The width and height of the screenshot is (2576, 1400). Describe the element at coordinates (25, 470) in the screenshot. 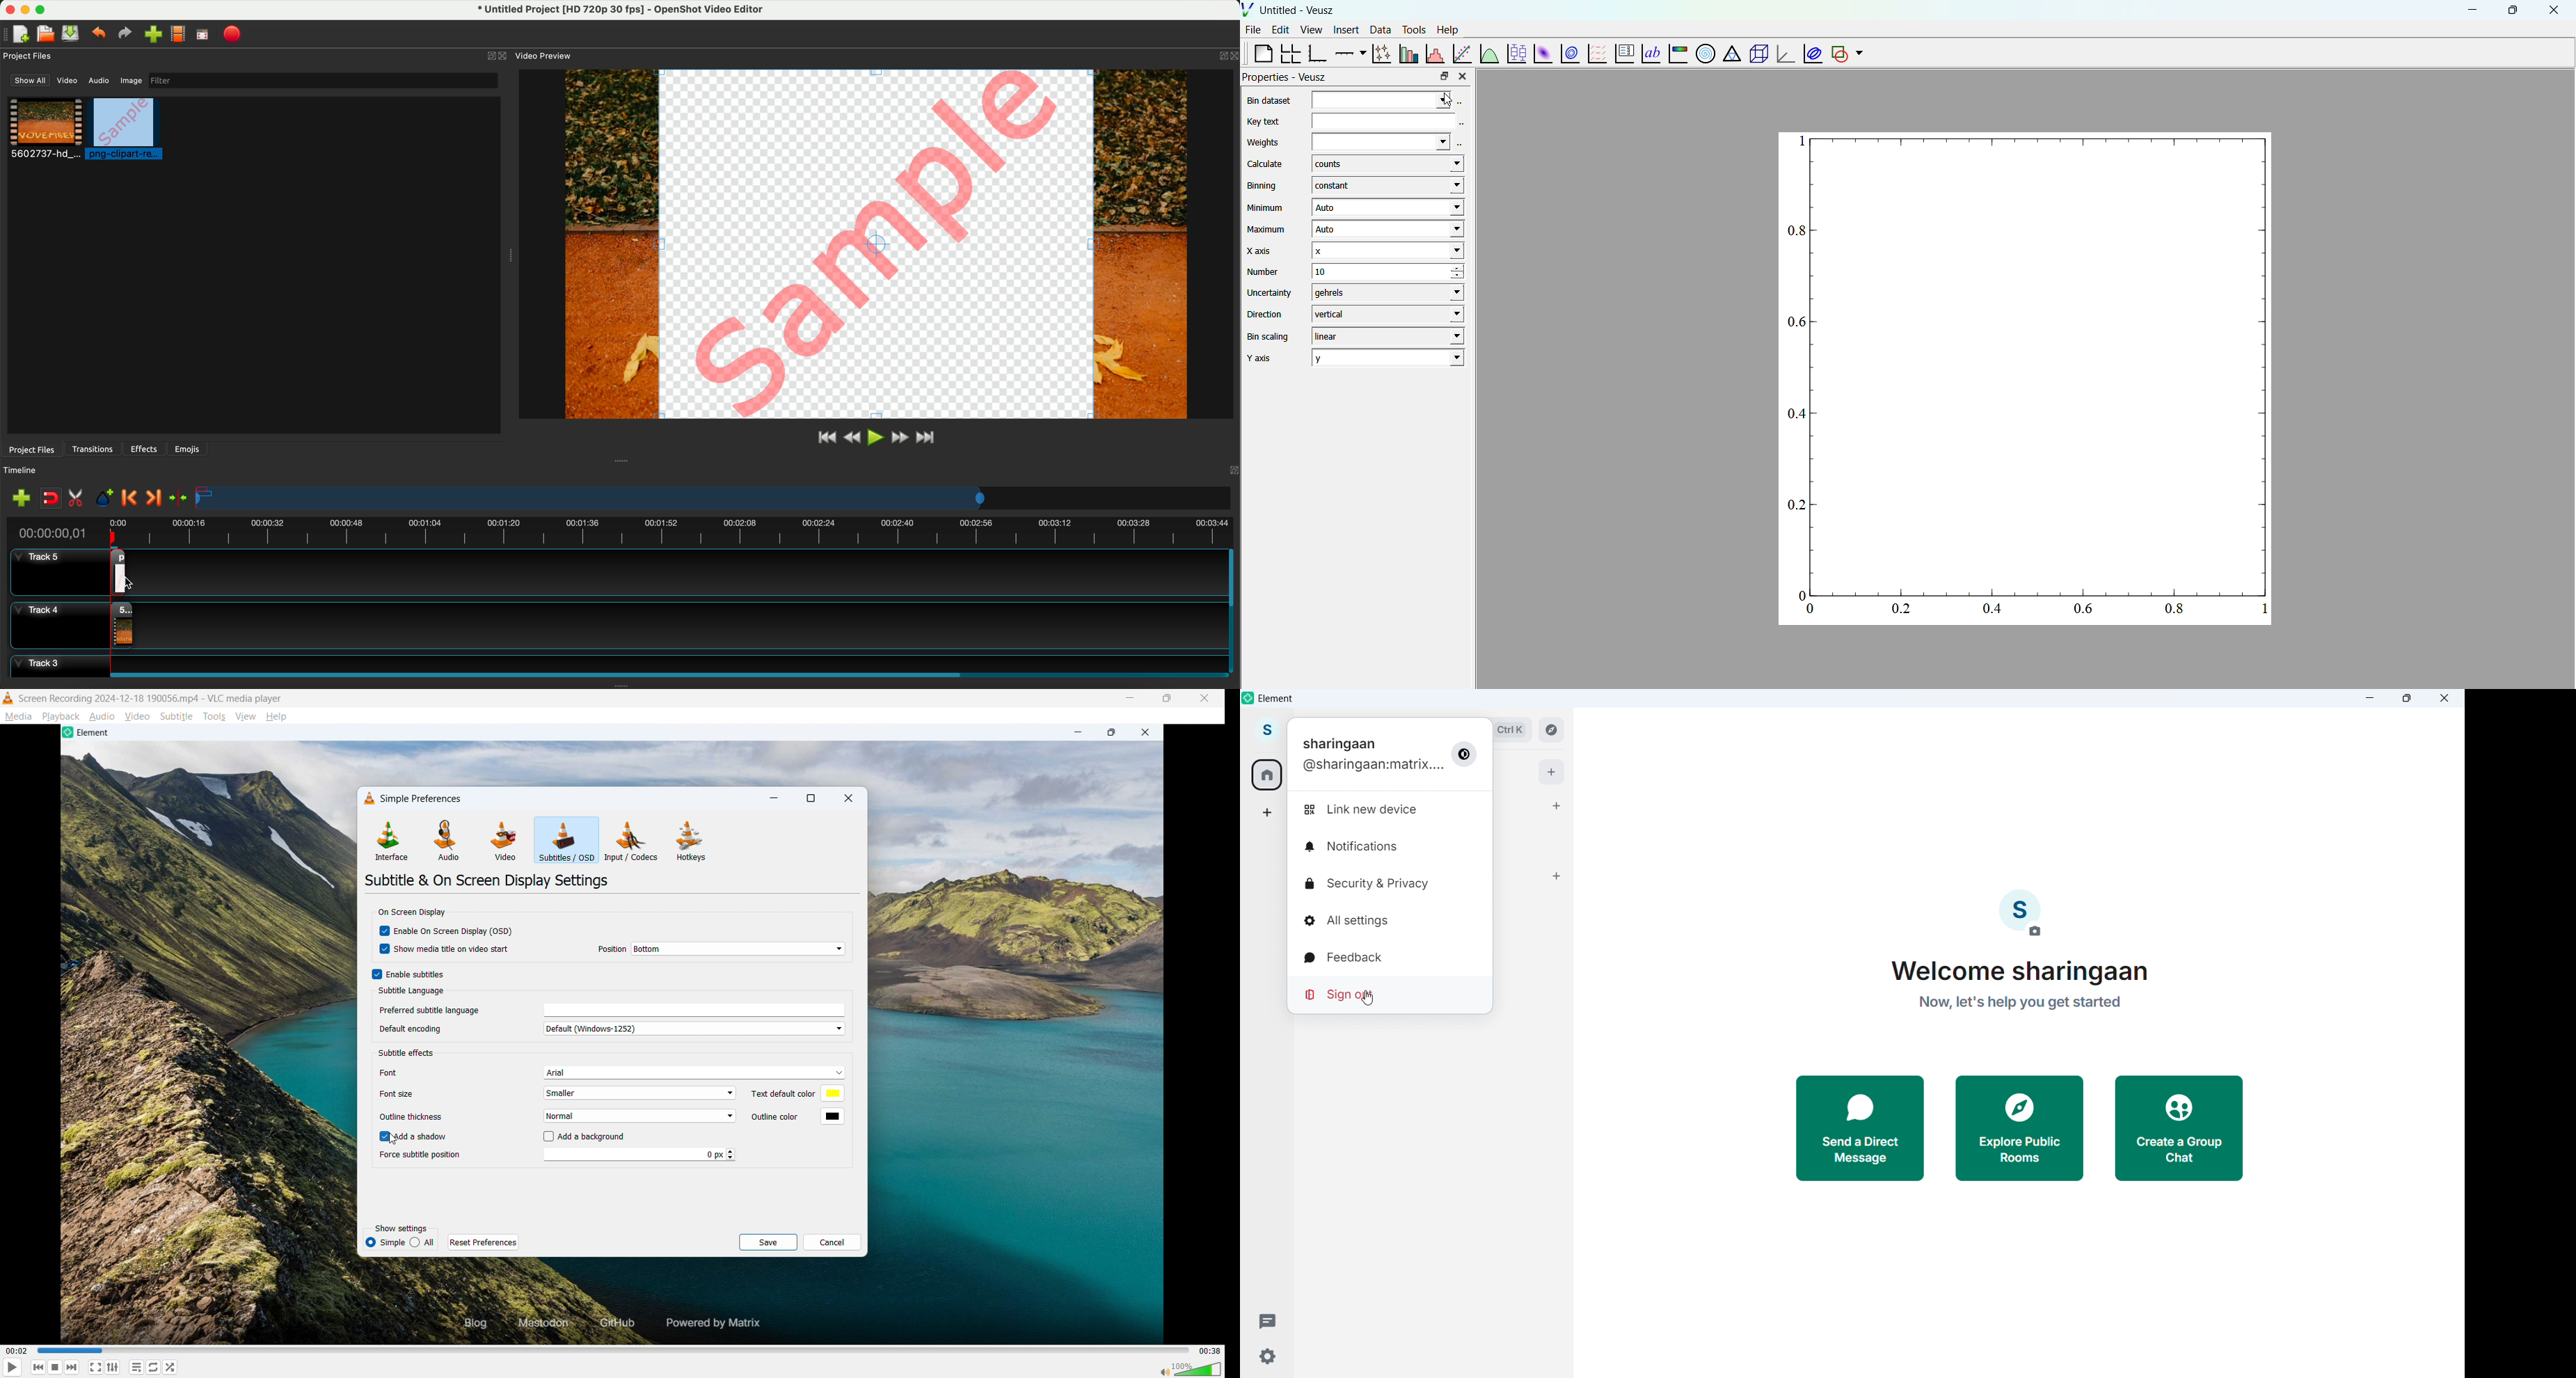

I see `timeline` at that location.